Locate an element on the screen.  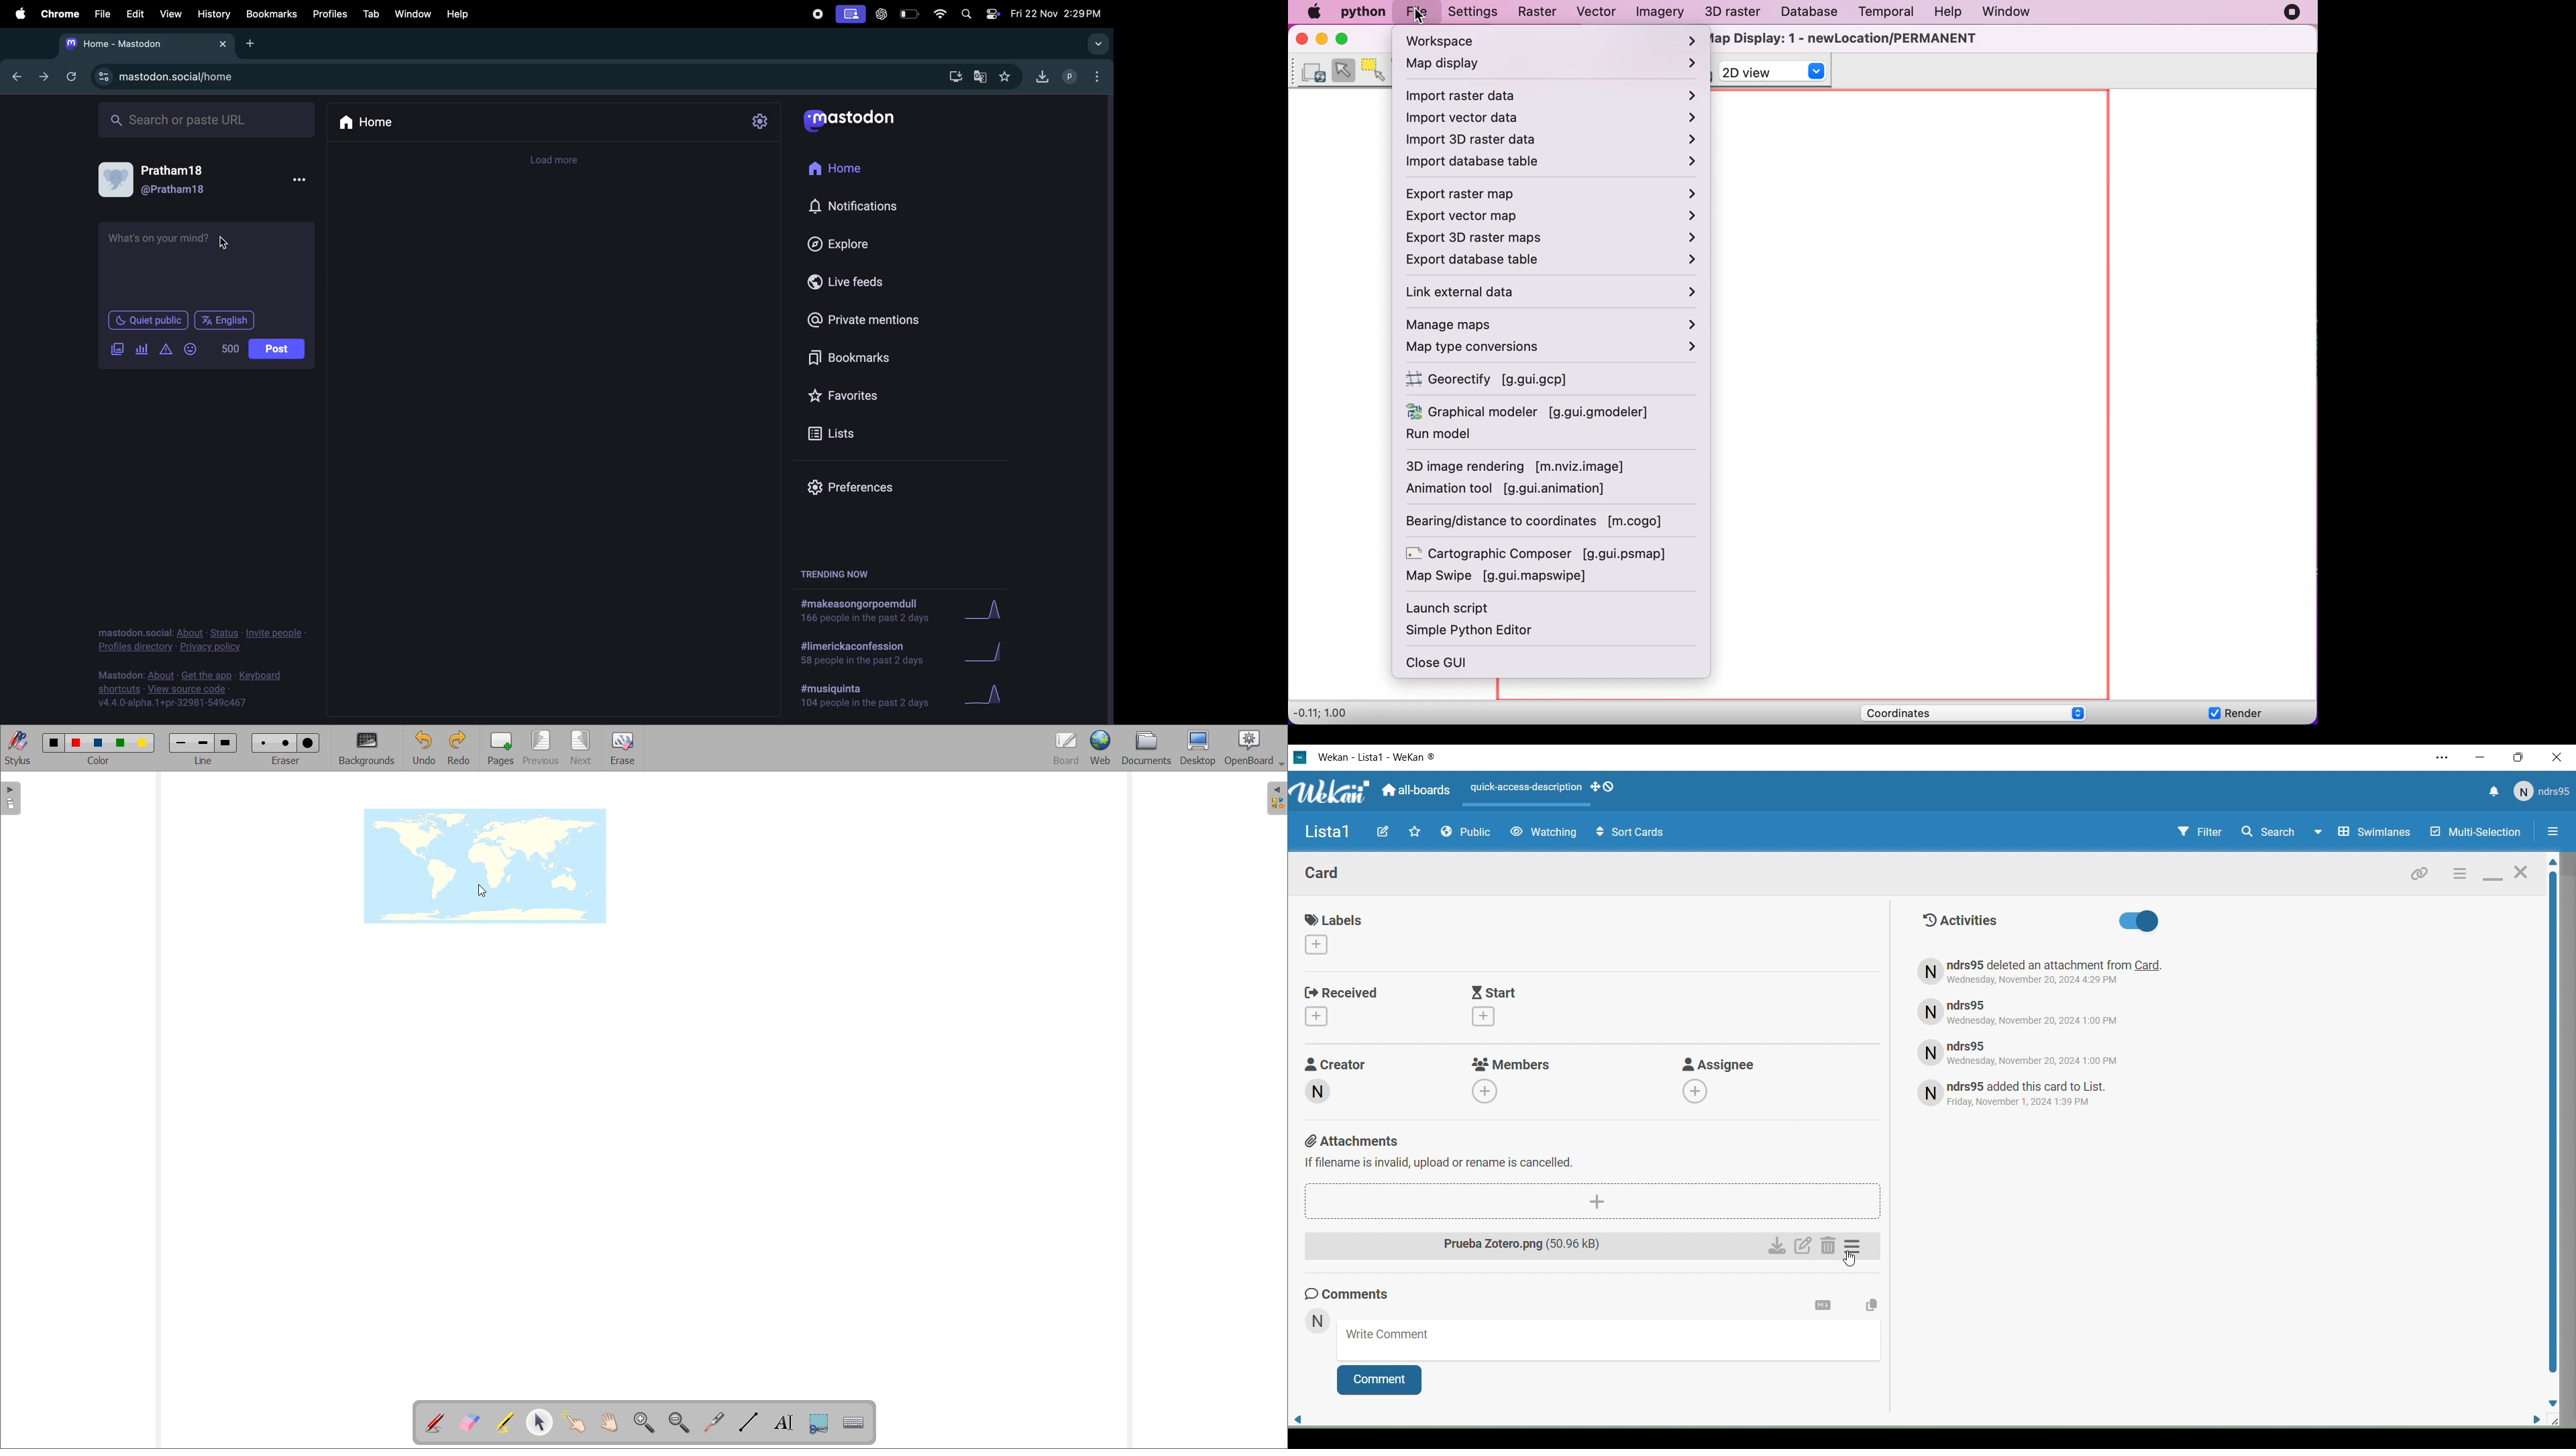
small is located at coordinates (180, 744).